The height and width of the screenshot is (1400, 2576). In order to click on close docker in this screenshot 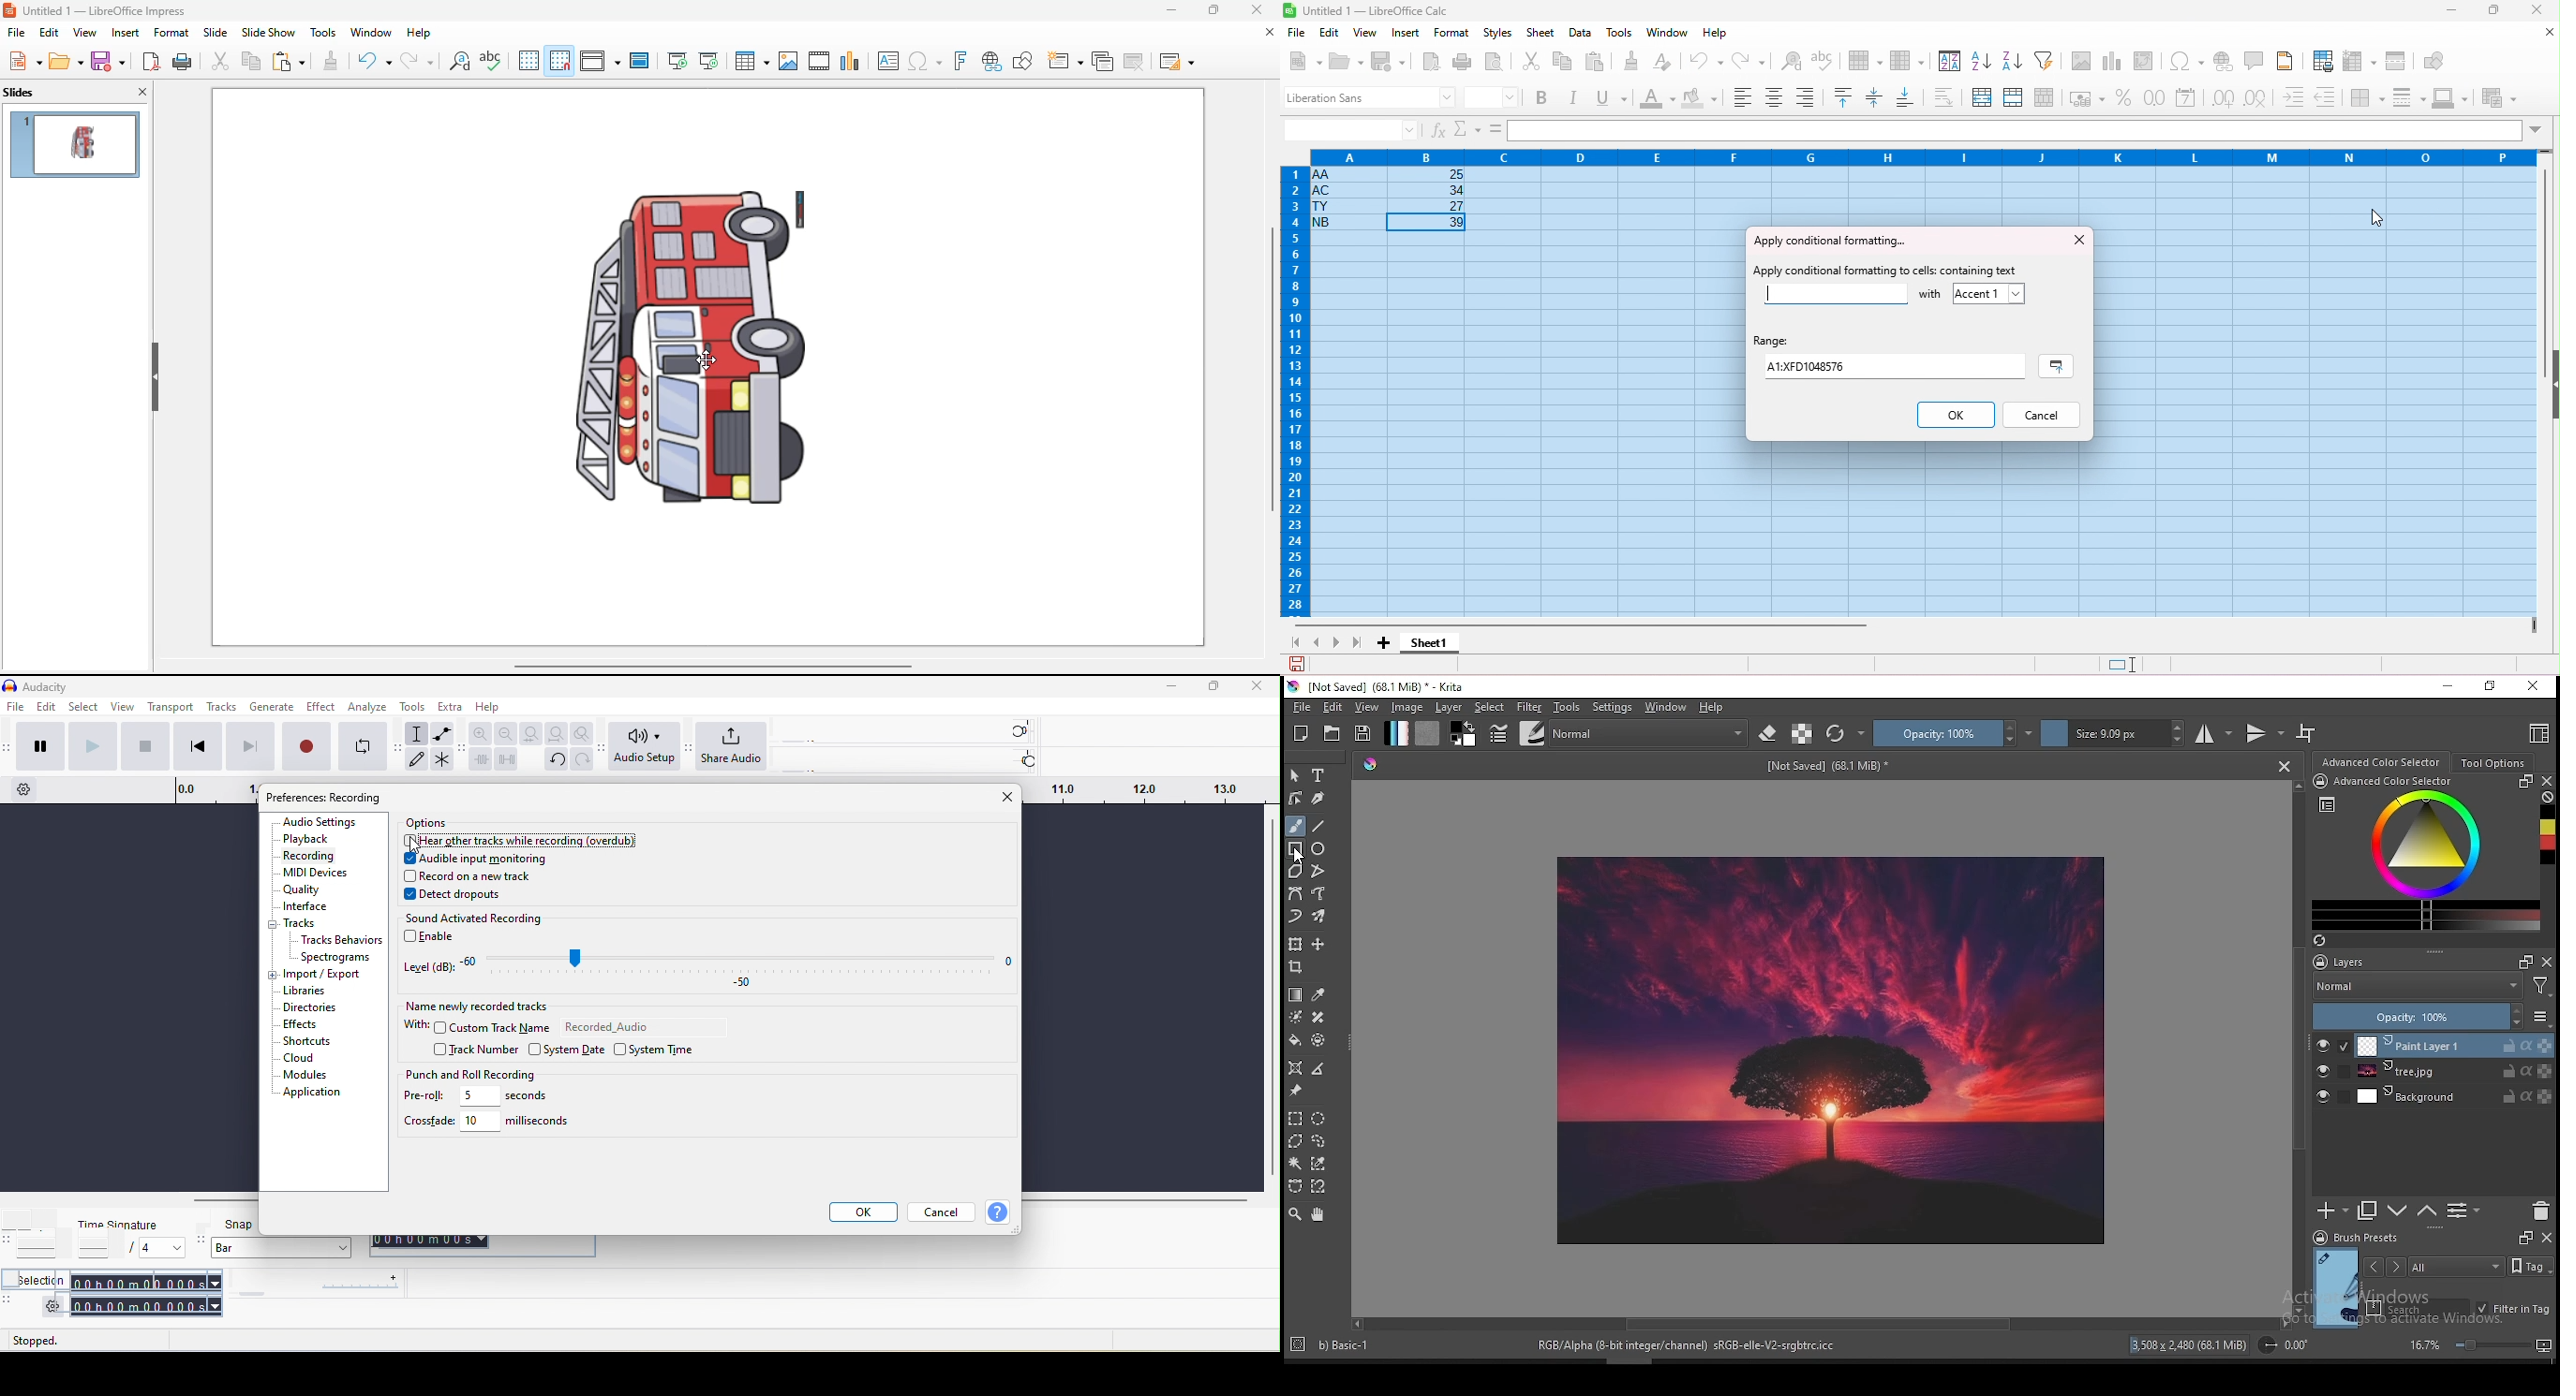, I will do `click(2548, 962)`.